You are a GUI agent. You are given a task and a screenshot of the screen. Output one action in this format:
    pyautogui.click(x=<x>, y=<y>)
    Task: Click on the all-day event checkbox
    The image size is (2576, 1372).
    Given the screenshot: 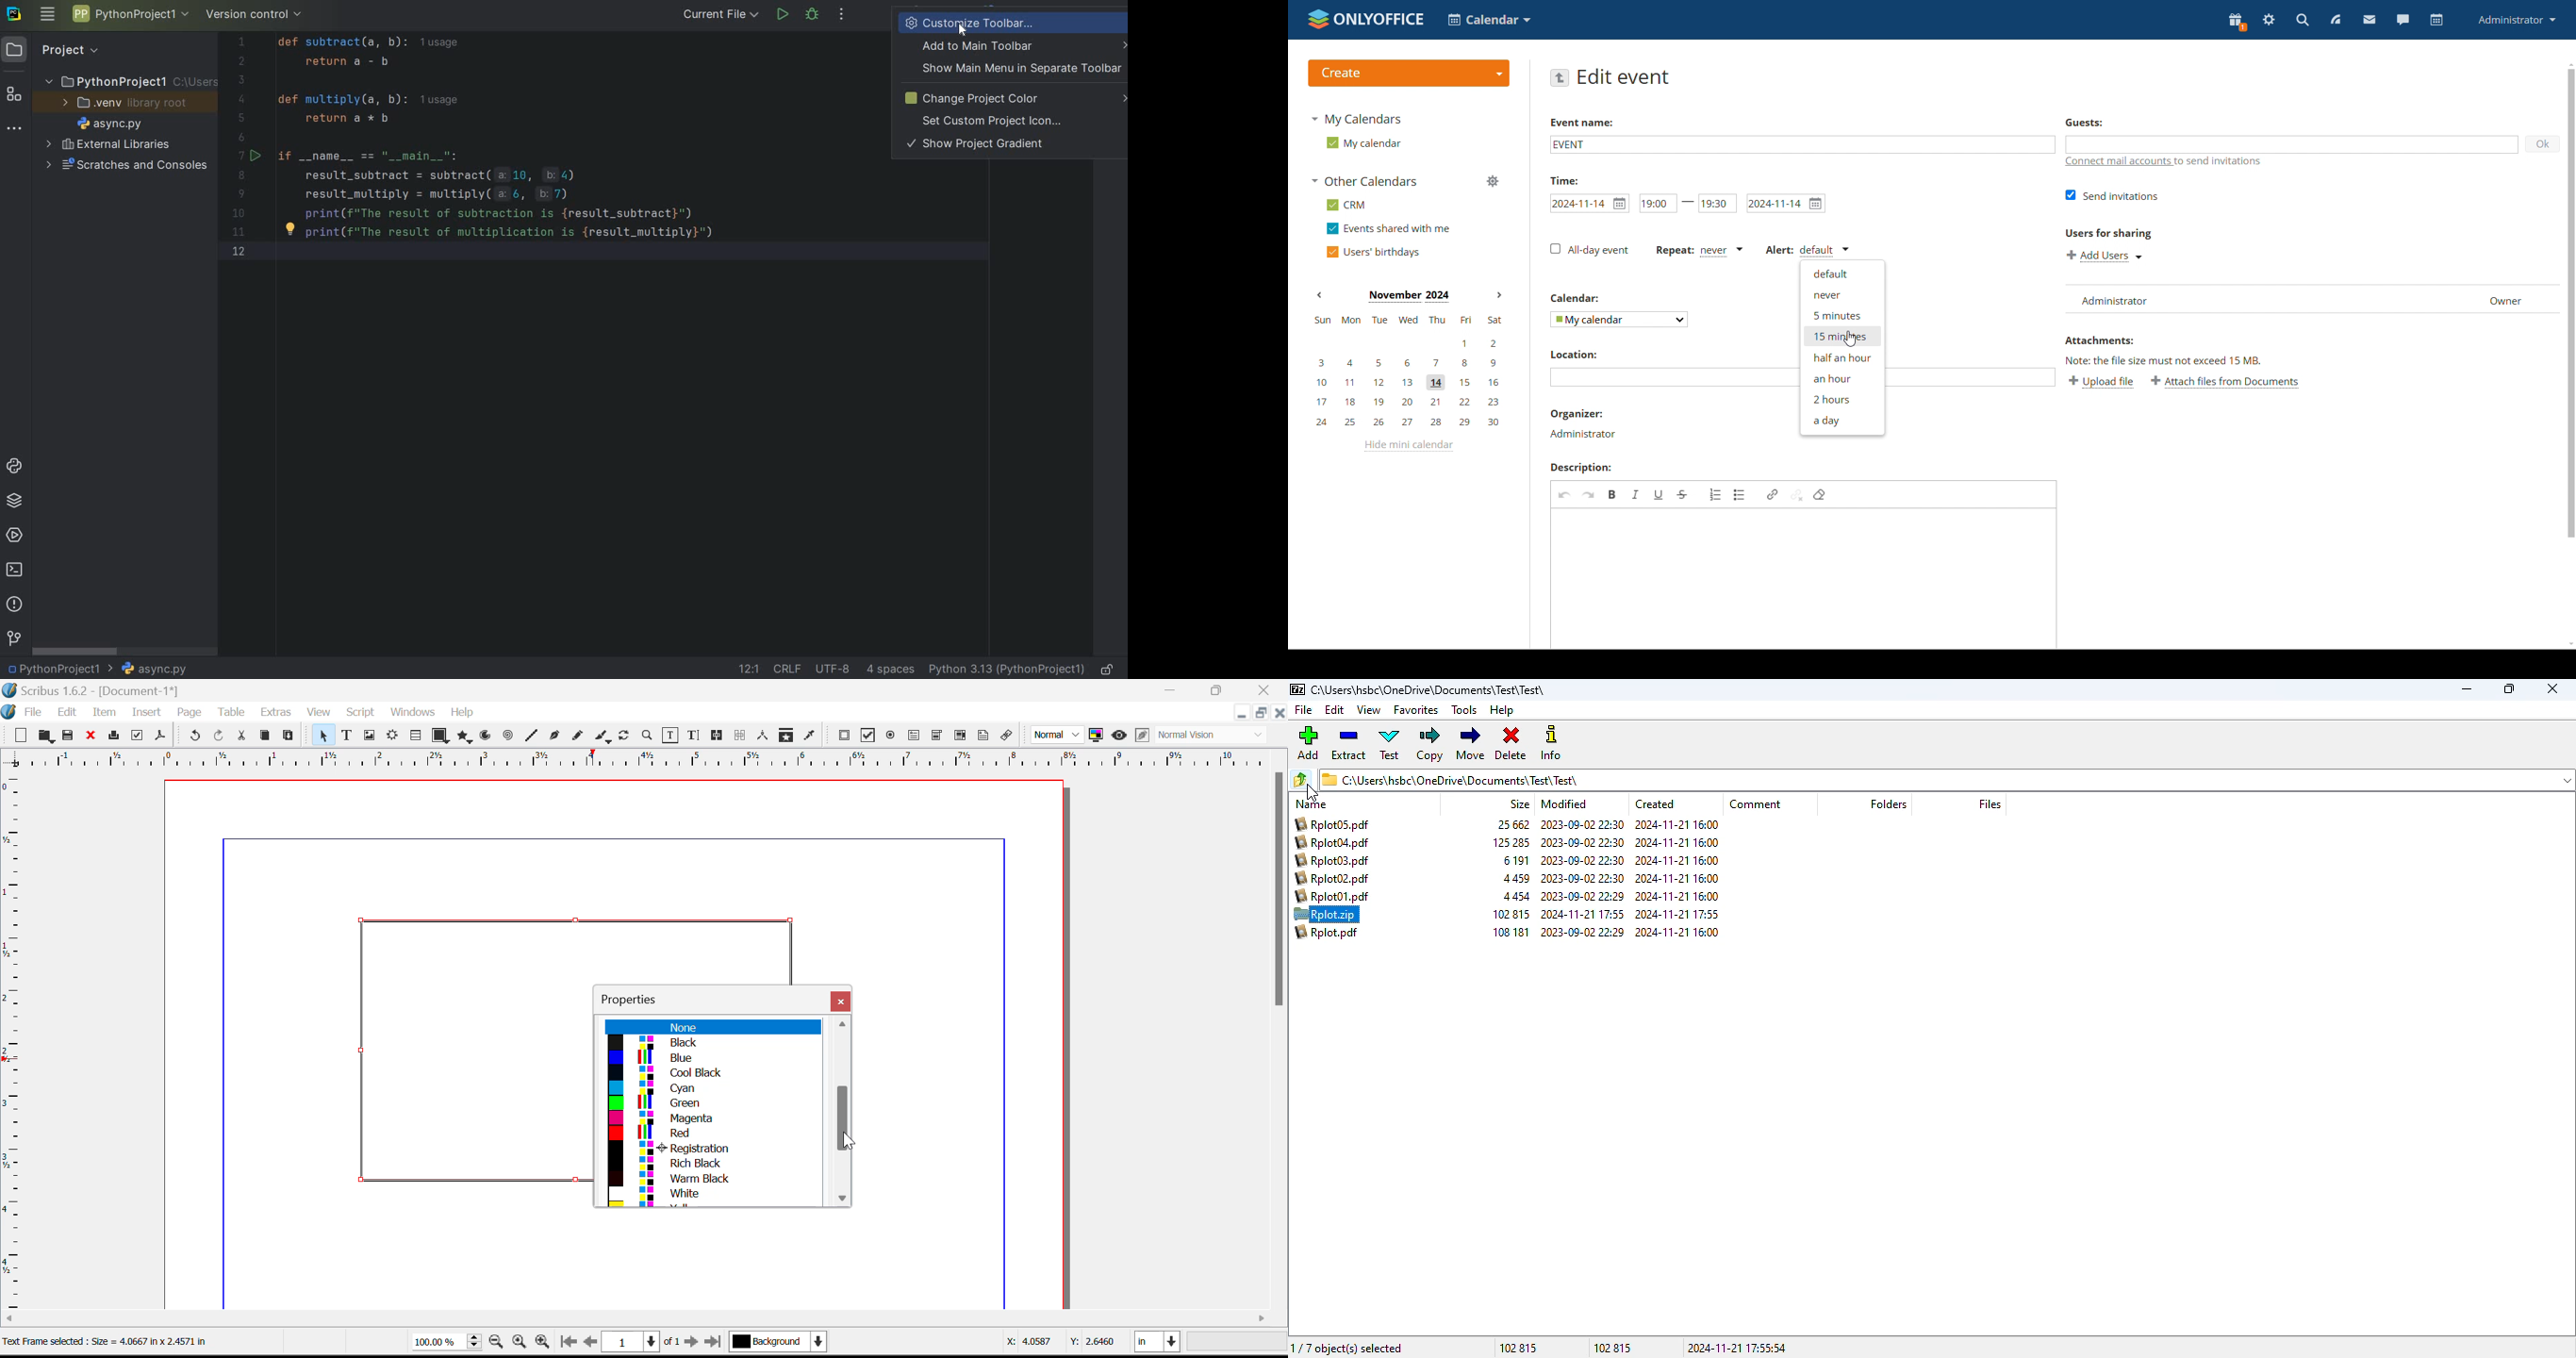 What is the action you would take?
    pyautogui.click(x=1588, y=250)
    